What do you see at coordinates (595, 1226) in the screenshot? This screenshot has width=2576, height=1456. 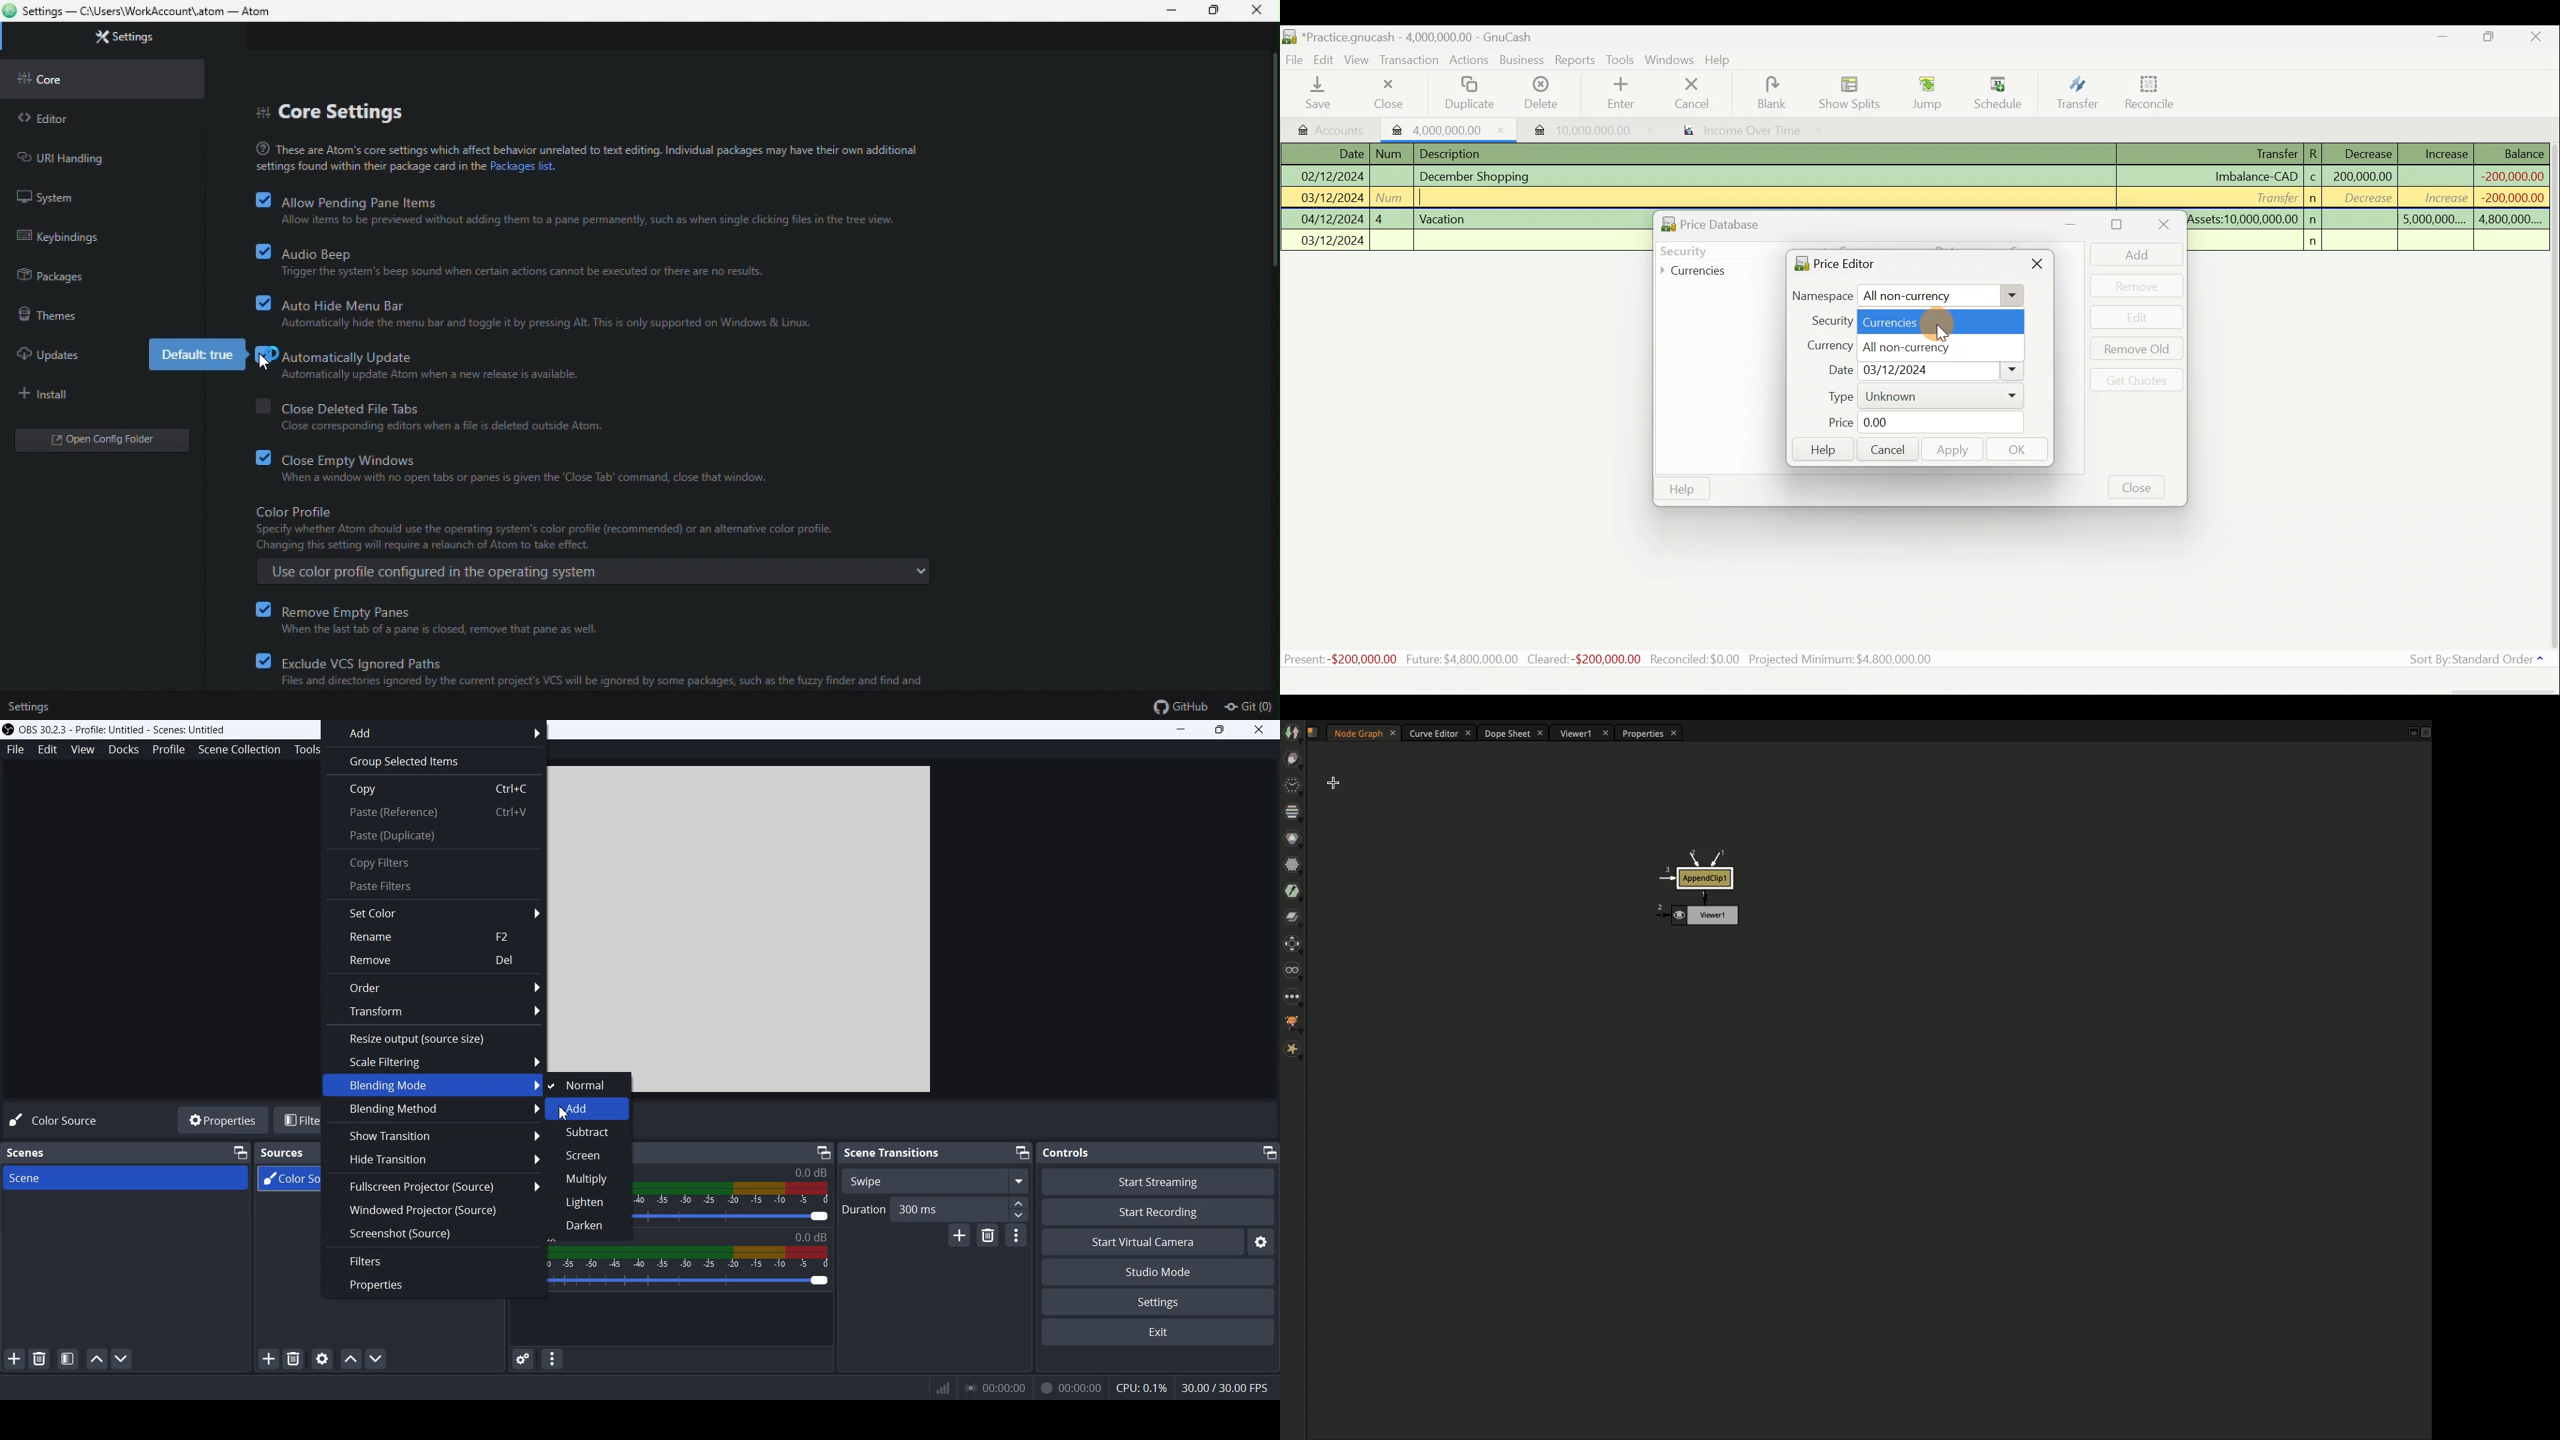 I see `Darken` at bounding box center [595, 1226].